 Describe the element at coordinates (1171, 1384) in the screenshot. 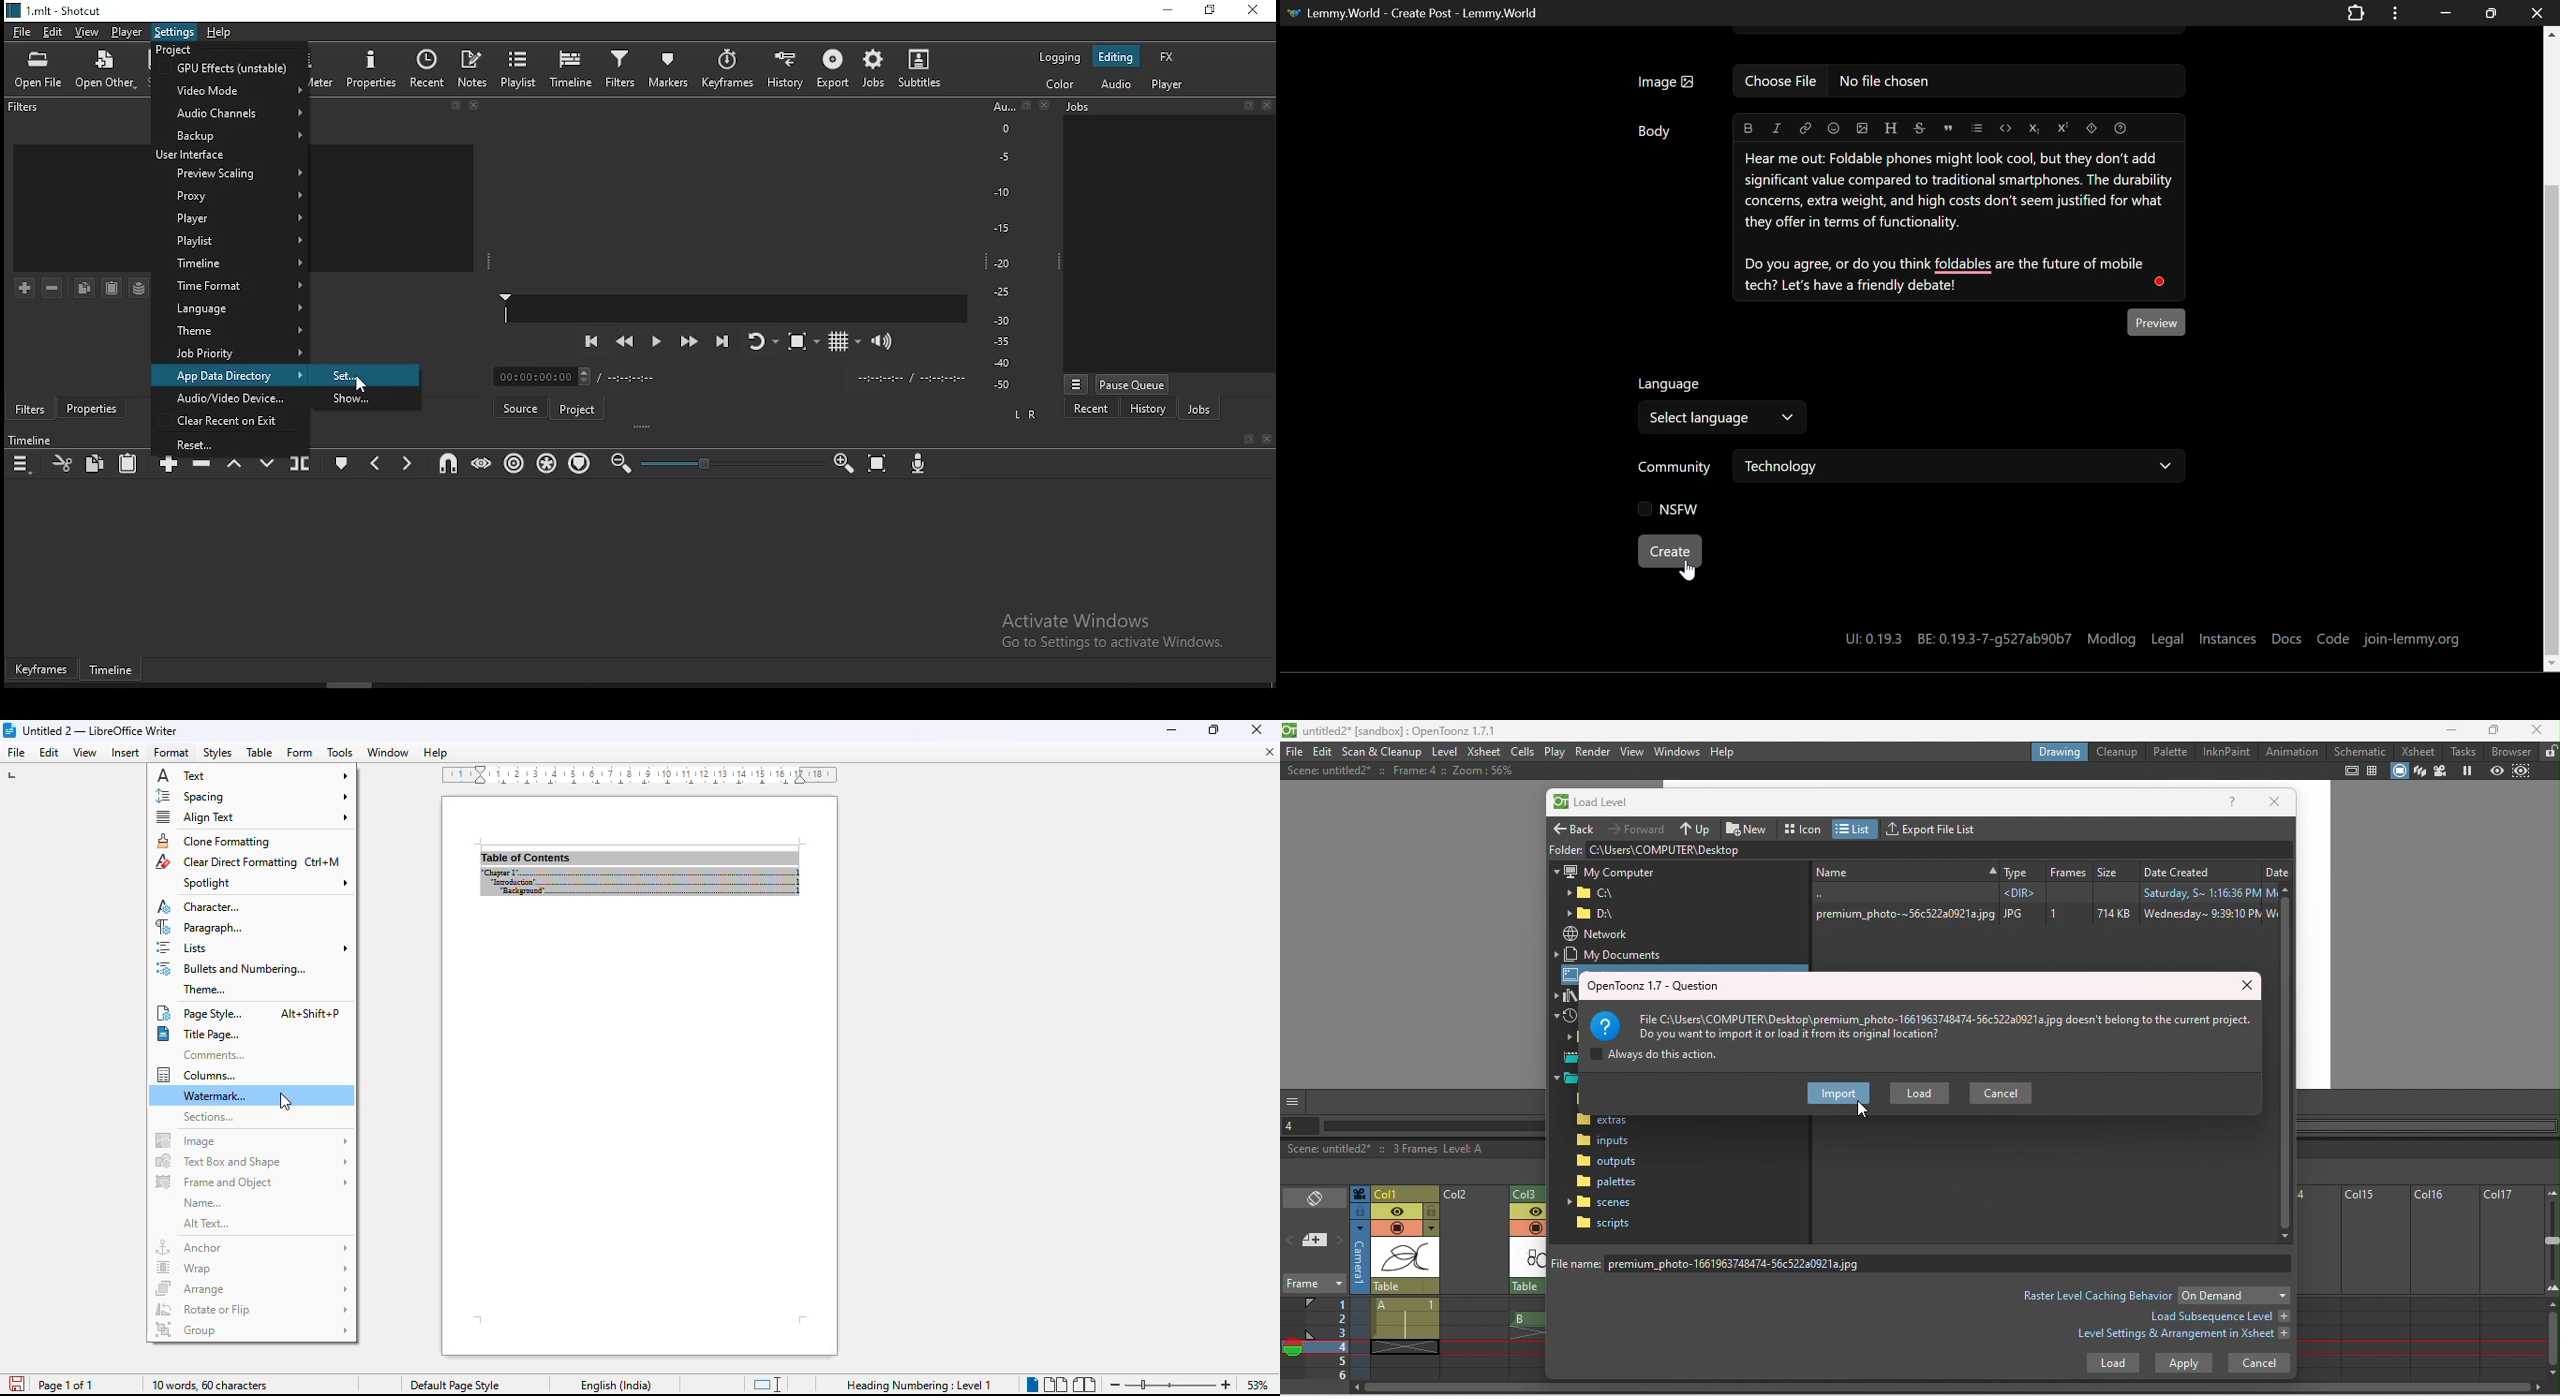

I see `zoom in or zoom out bar` at that location.